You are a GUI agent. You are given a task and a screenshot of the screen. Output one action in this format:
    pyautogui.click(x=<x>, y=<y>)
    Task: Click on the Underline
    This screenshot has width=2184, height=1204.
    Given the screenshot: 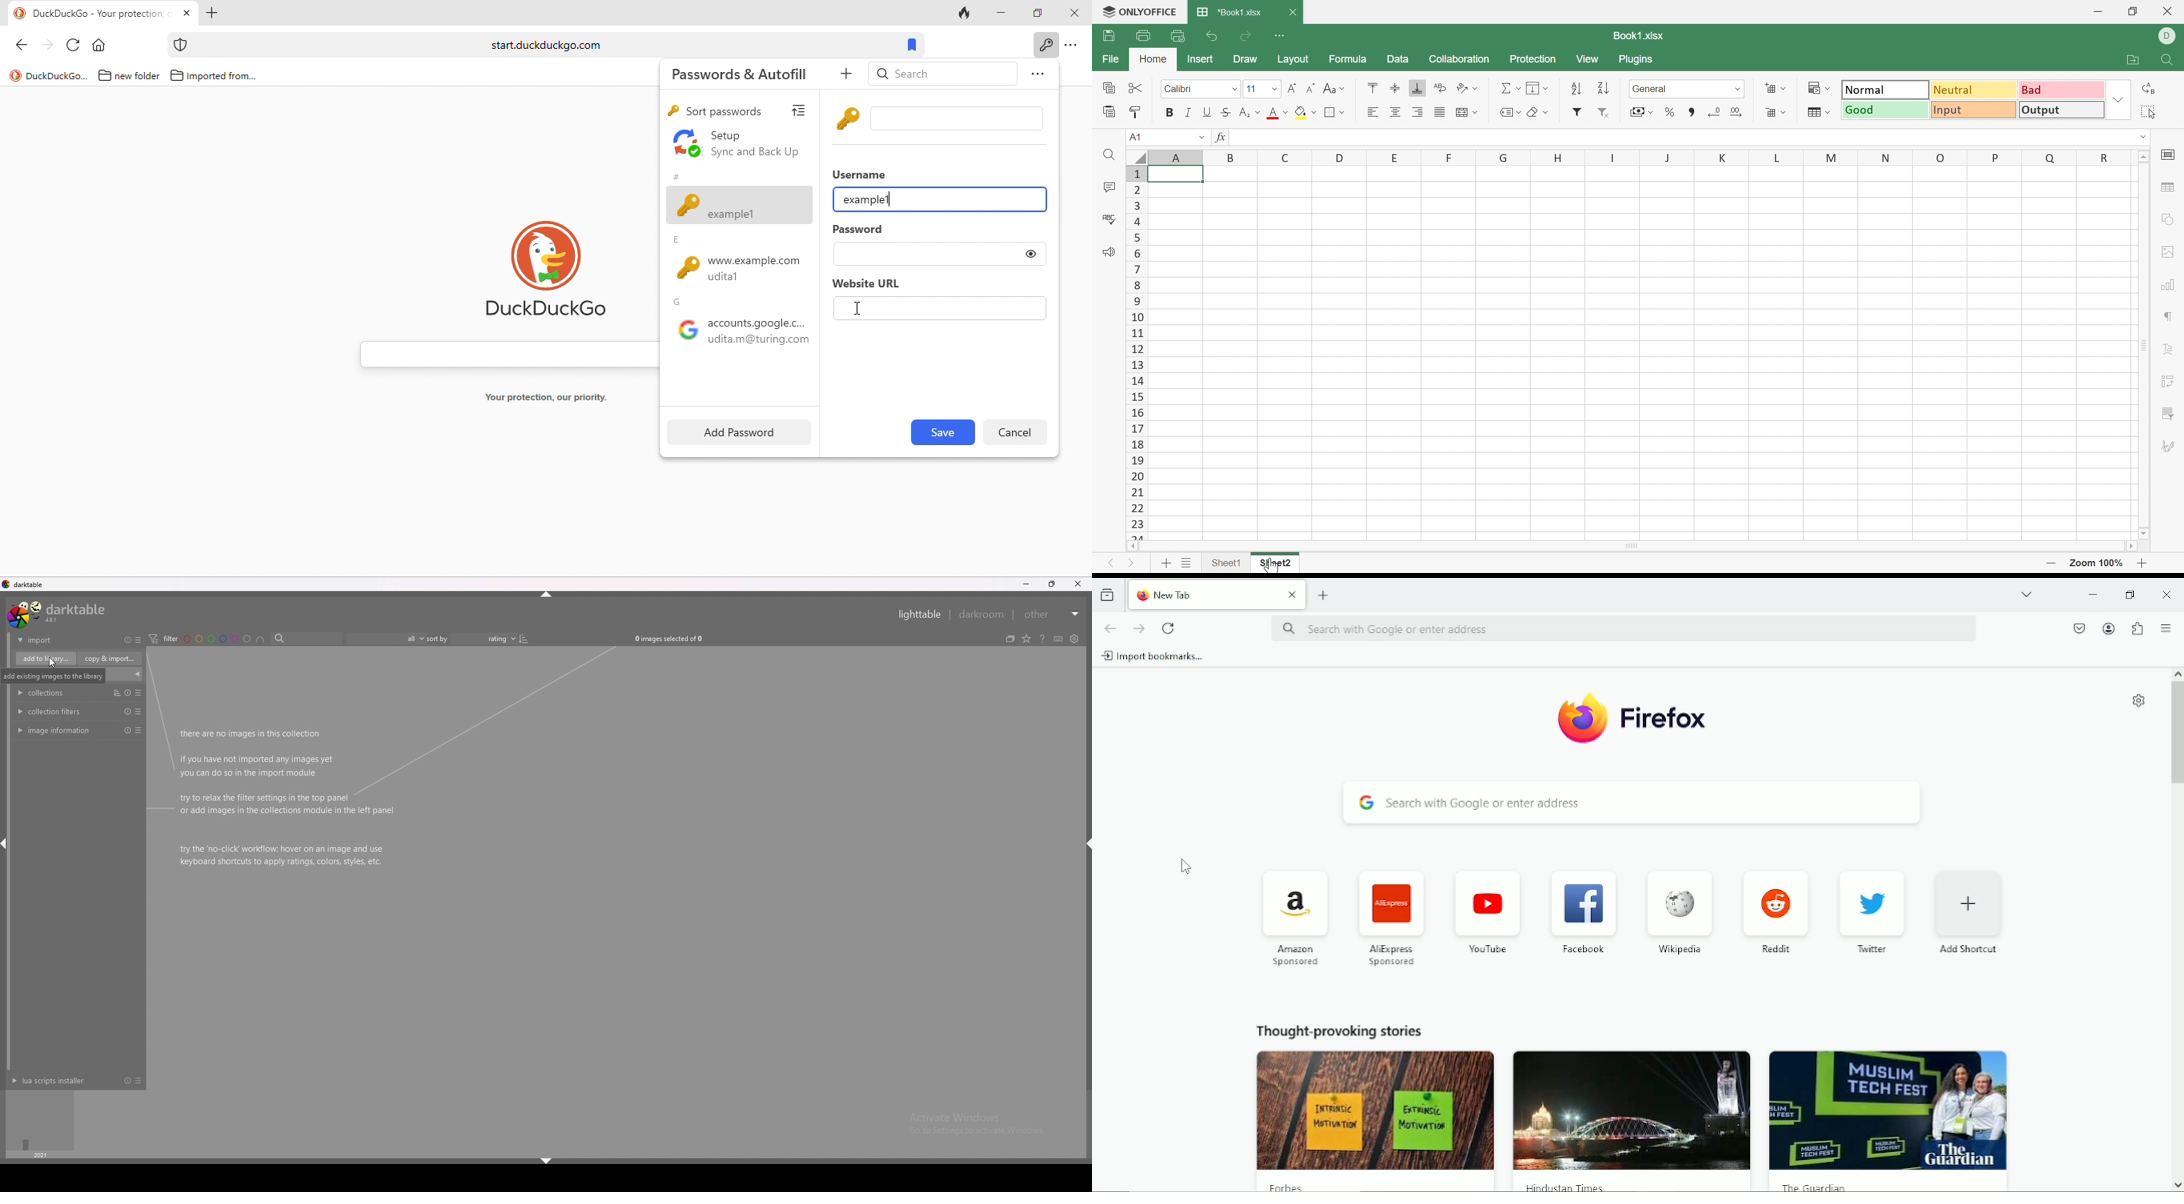 What is the action you would take?
    pyautogui.click(x=1207, y=112)
    